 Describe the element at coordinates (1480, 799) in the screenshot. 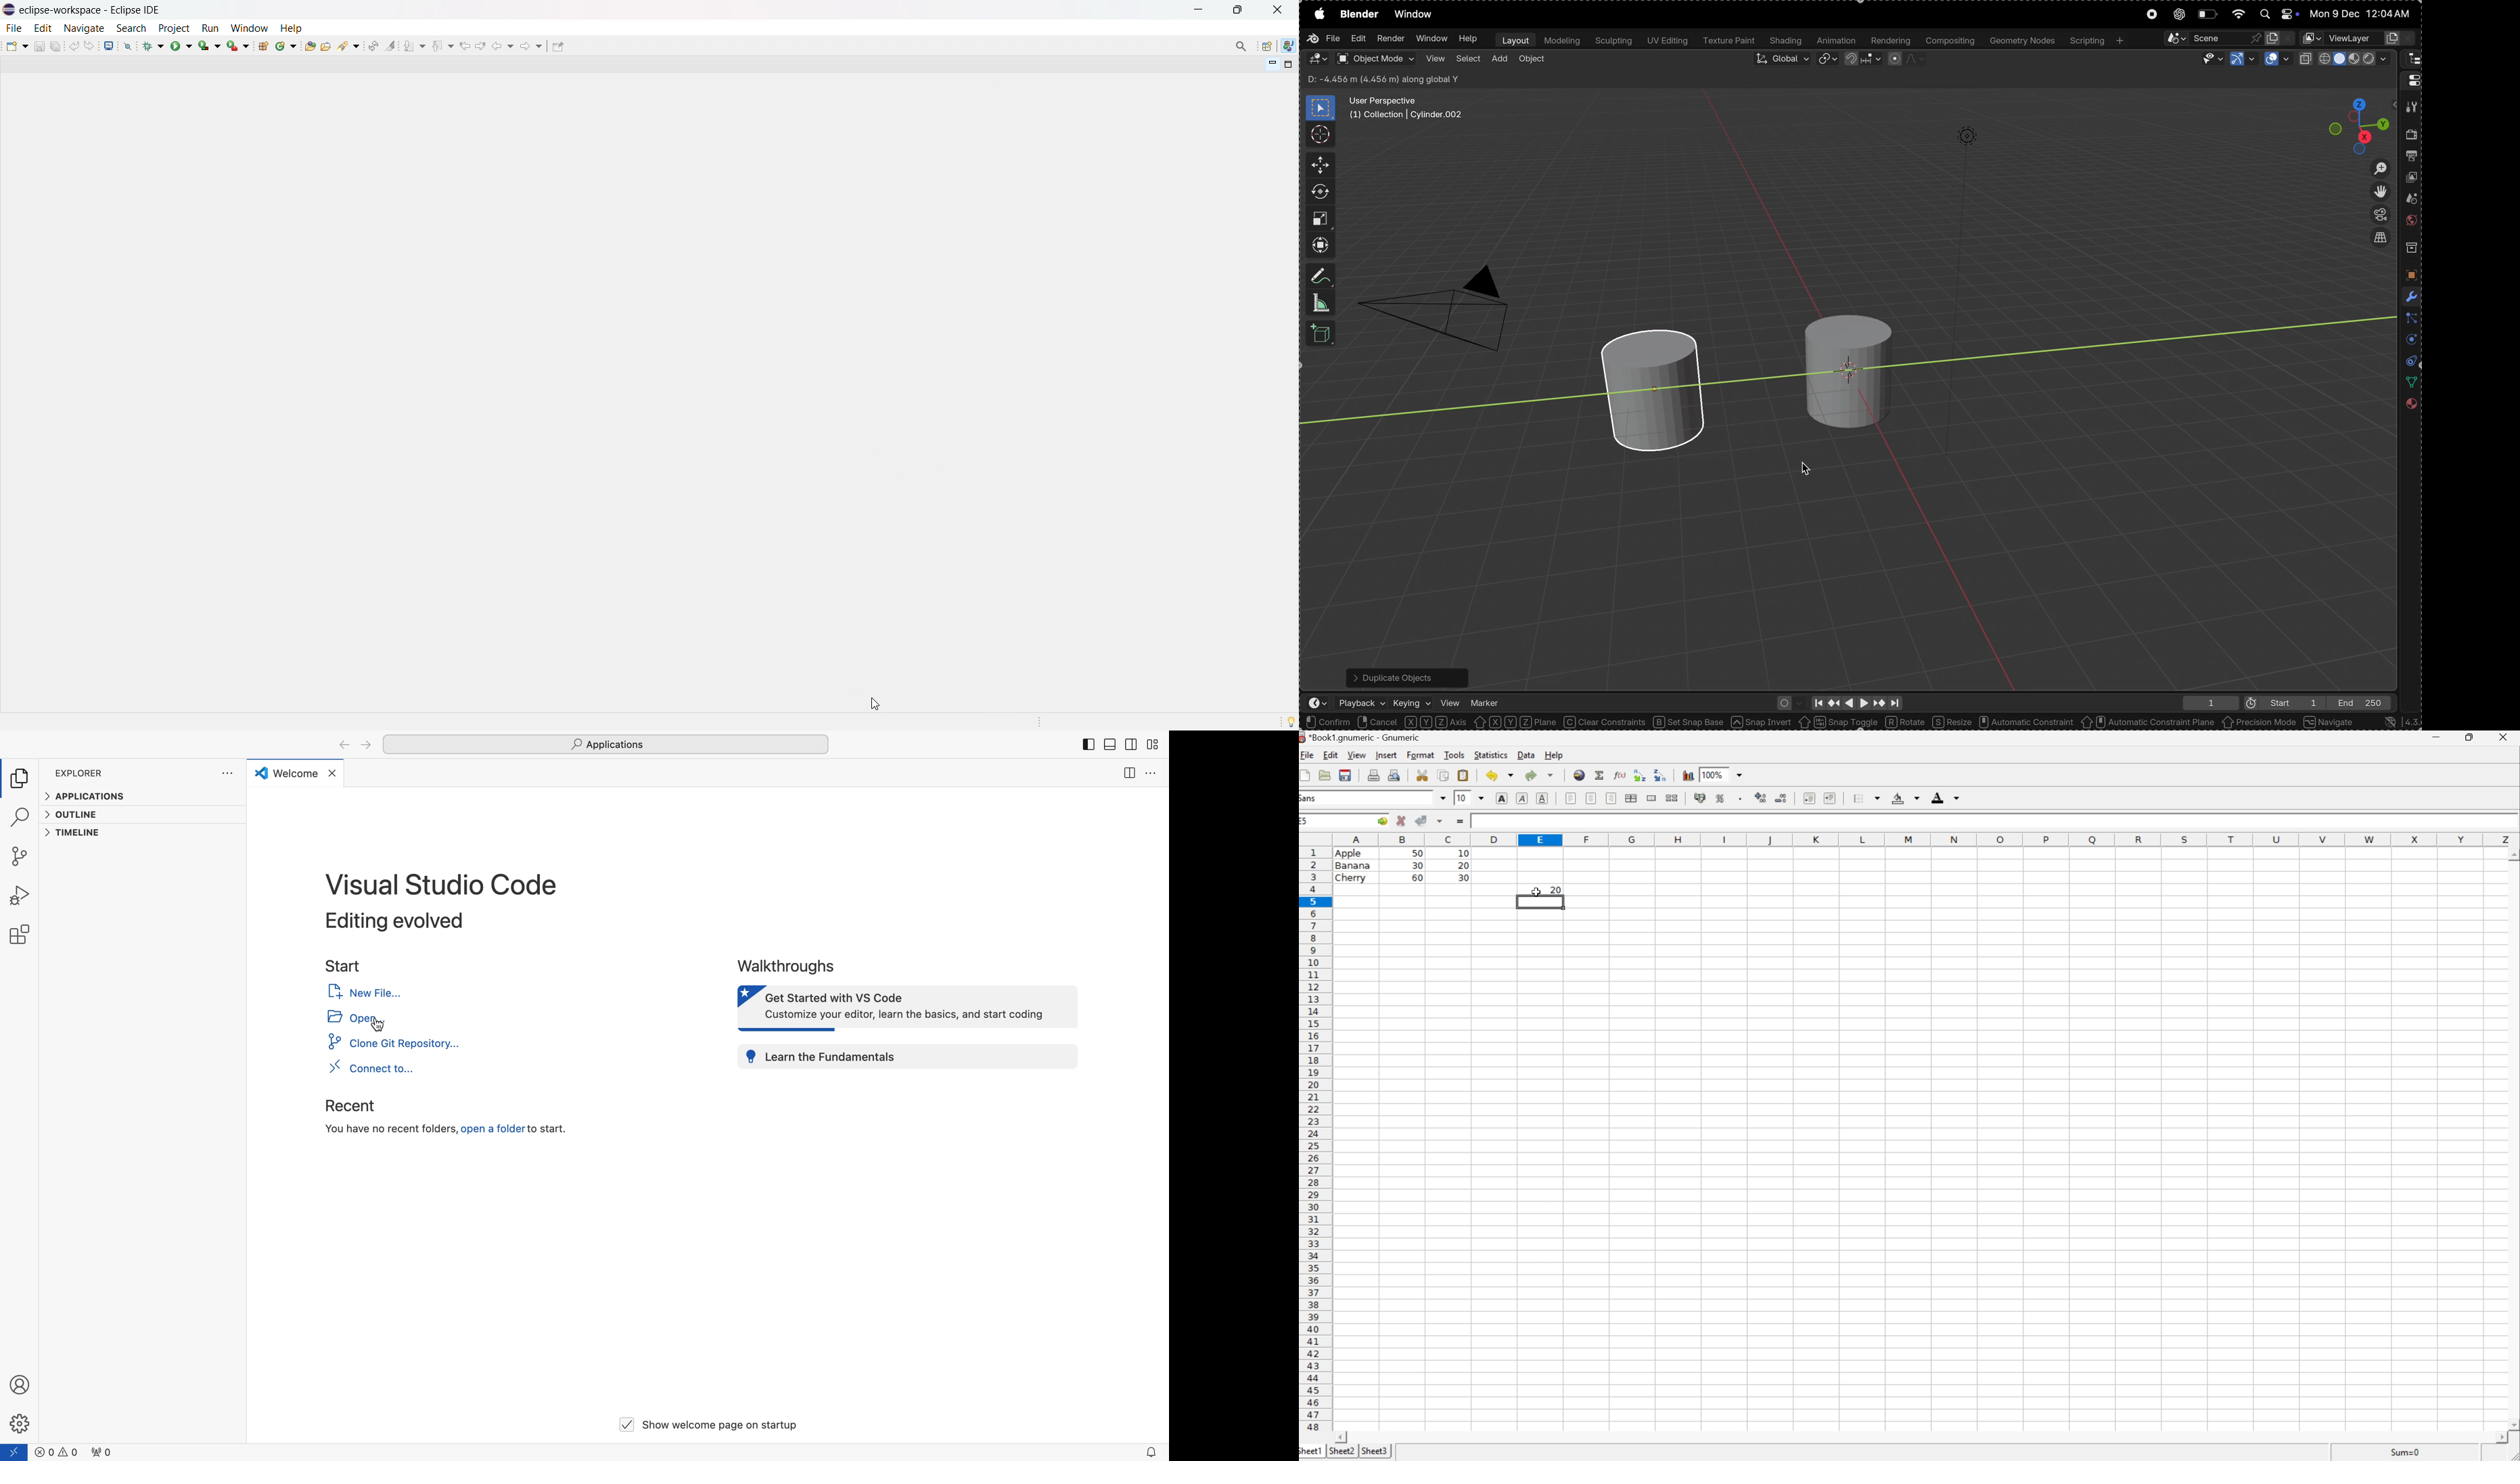

I see `drop down` at that location.